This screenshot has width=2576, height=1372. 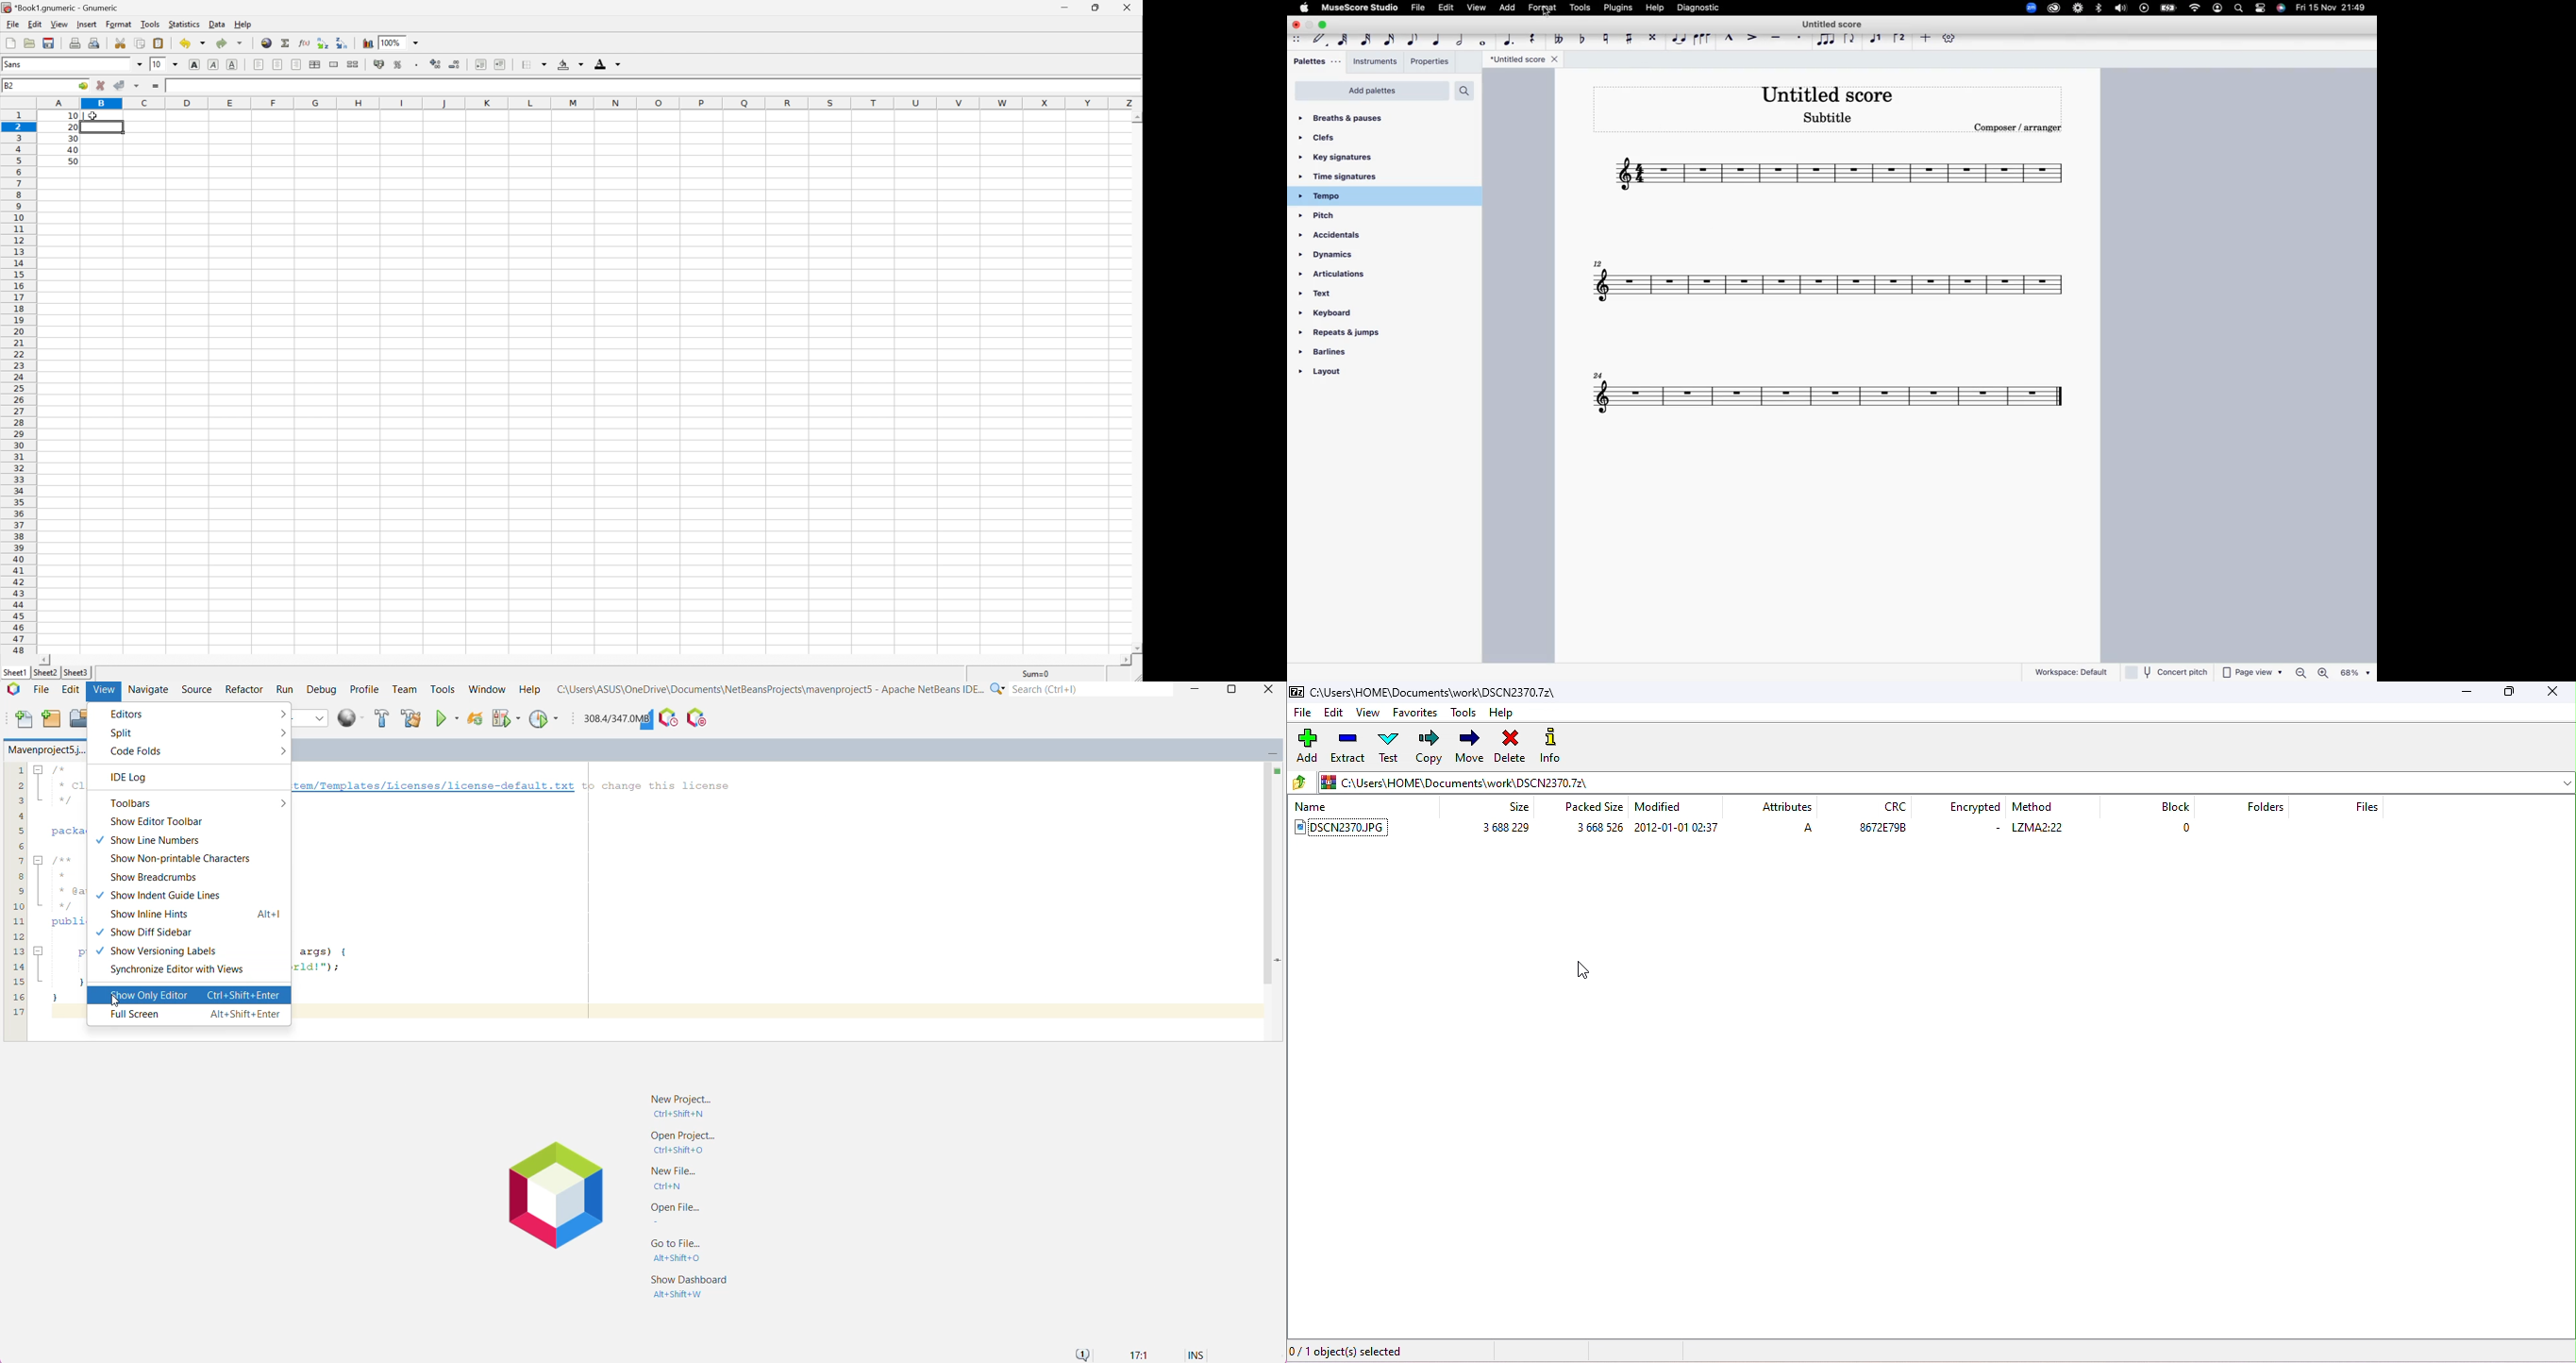 I want to click on score, so click(x=1833, y=177).